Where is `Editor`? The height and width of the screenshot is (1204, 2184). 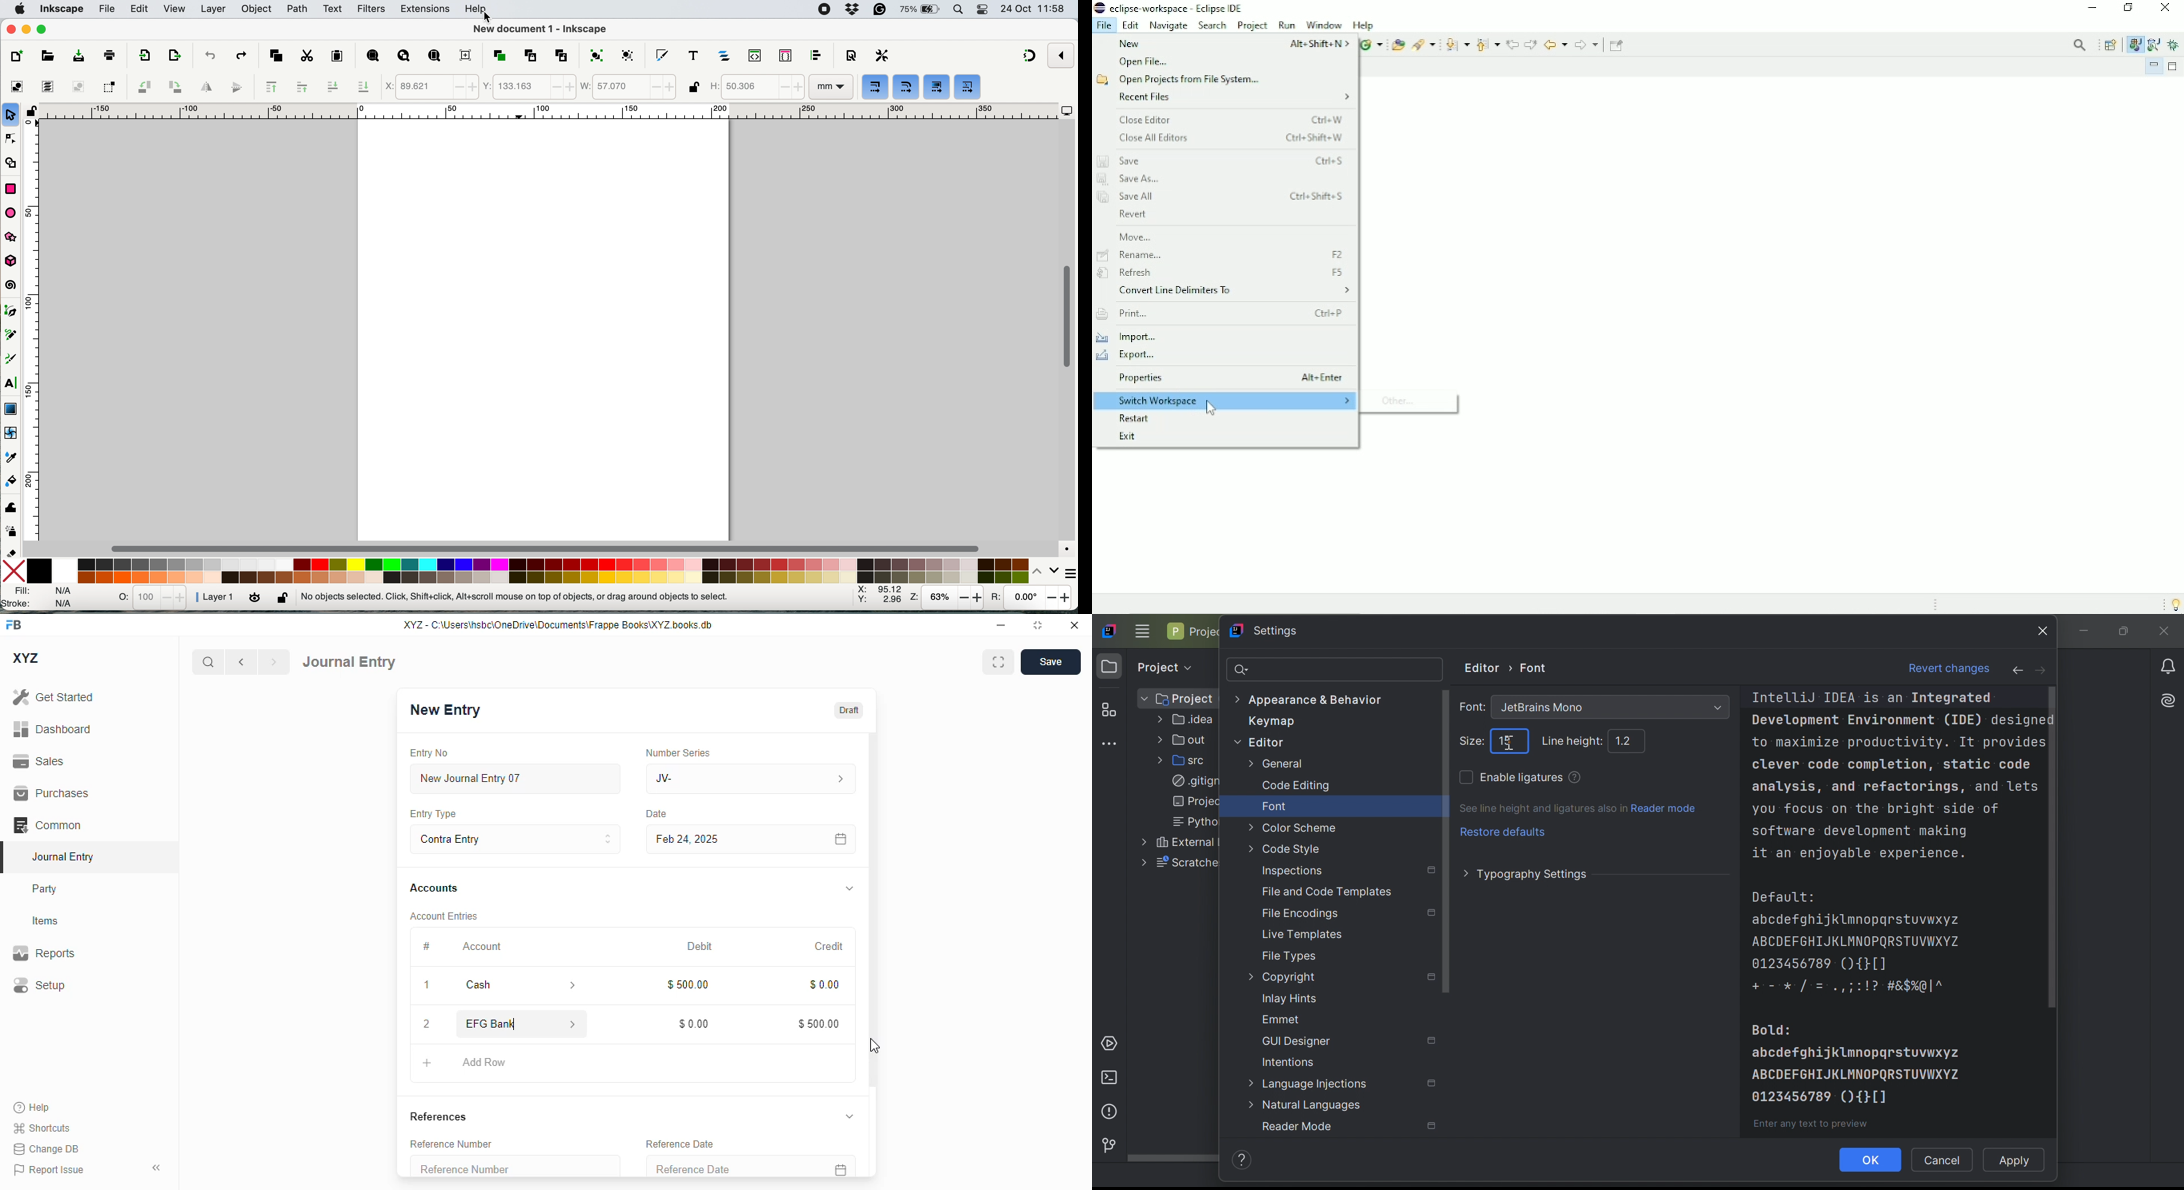 Editor is located at coordinates (1480, 667).